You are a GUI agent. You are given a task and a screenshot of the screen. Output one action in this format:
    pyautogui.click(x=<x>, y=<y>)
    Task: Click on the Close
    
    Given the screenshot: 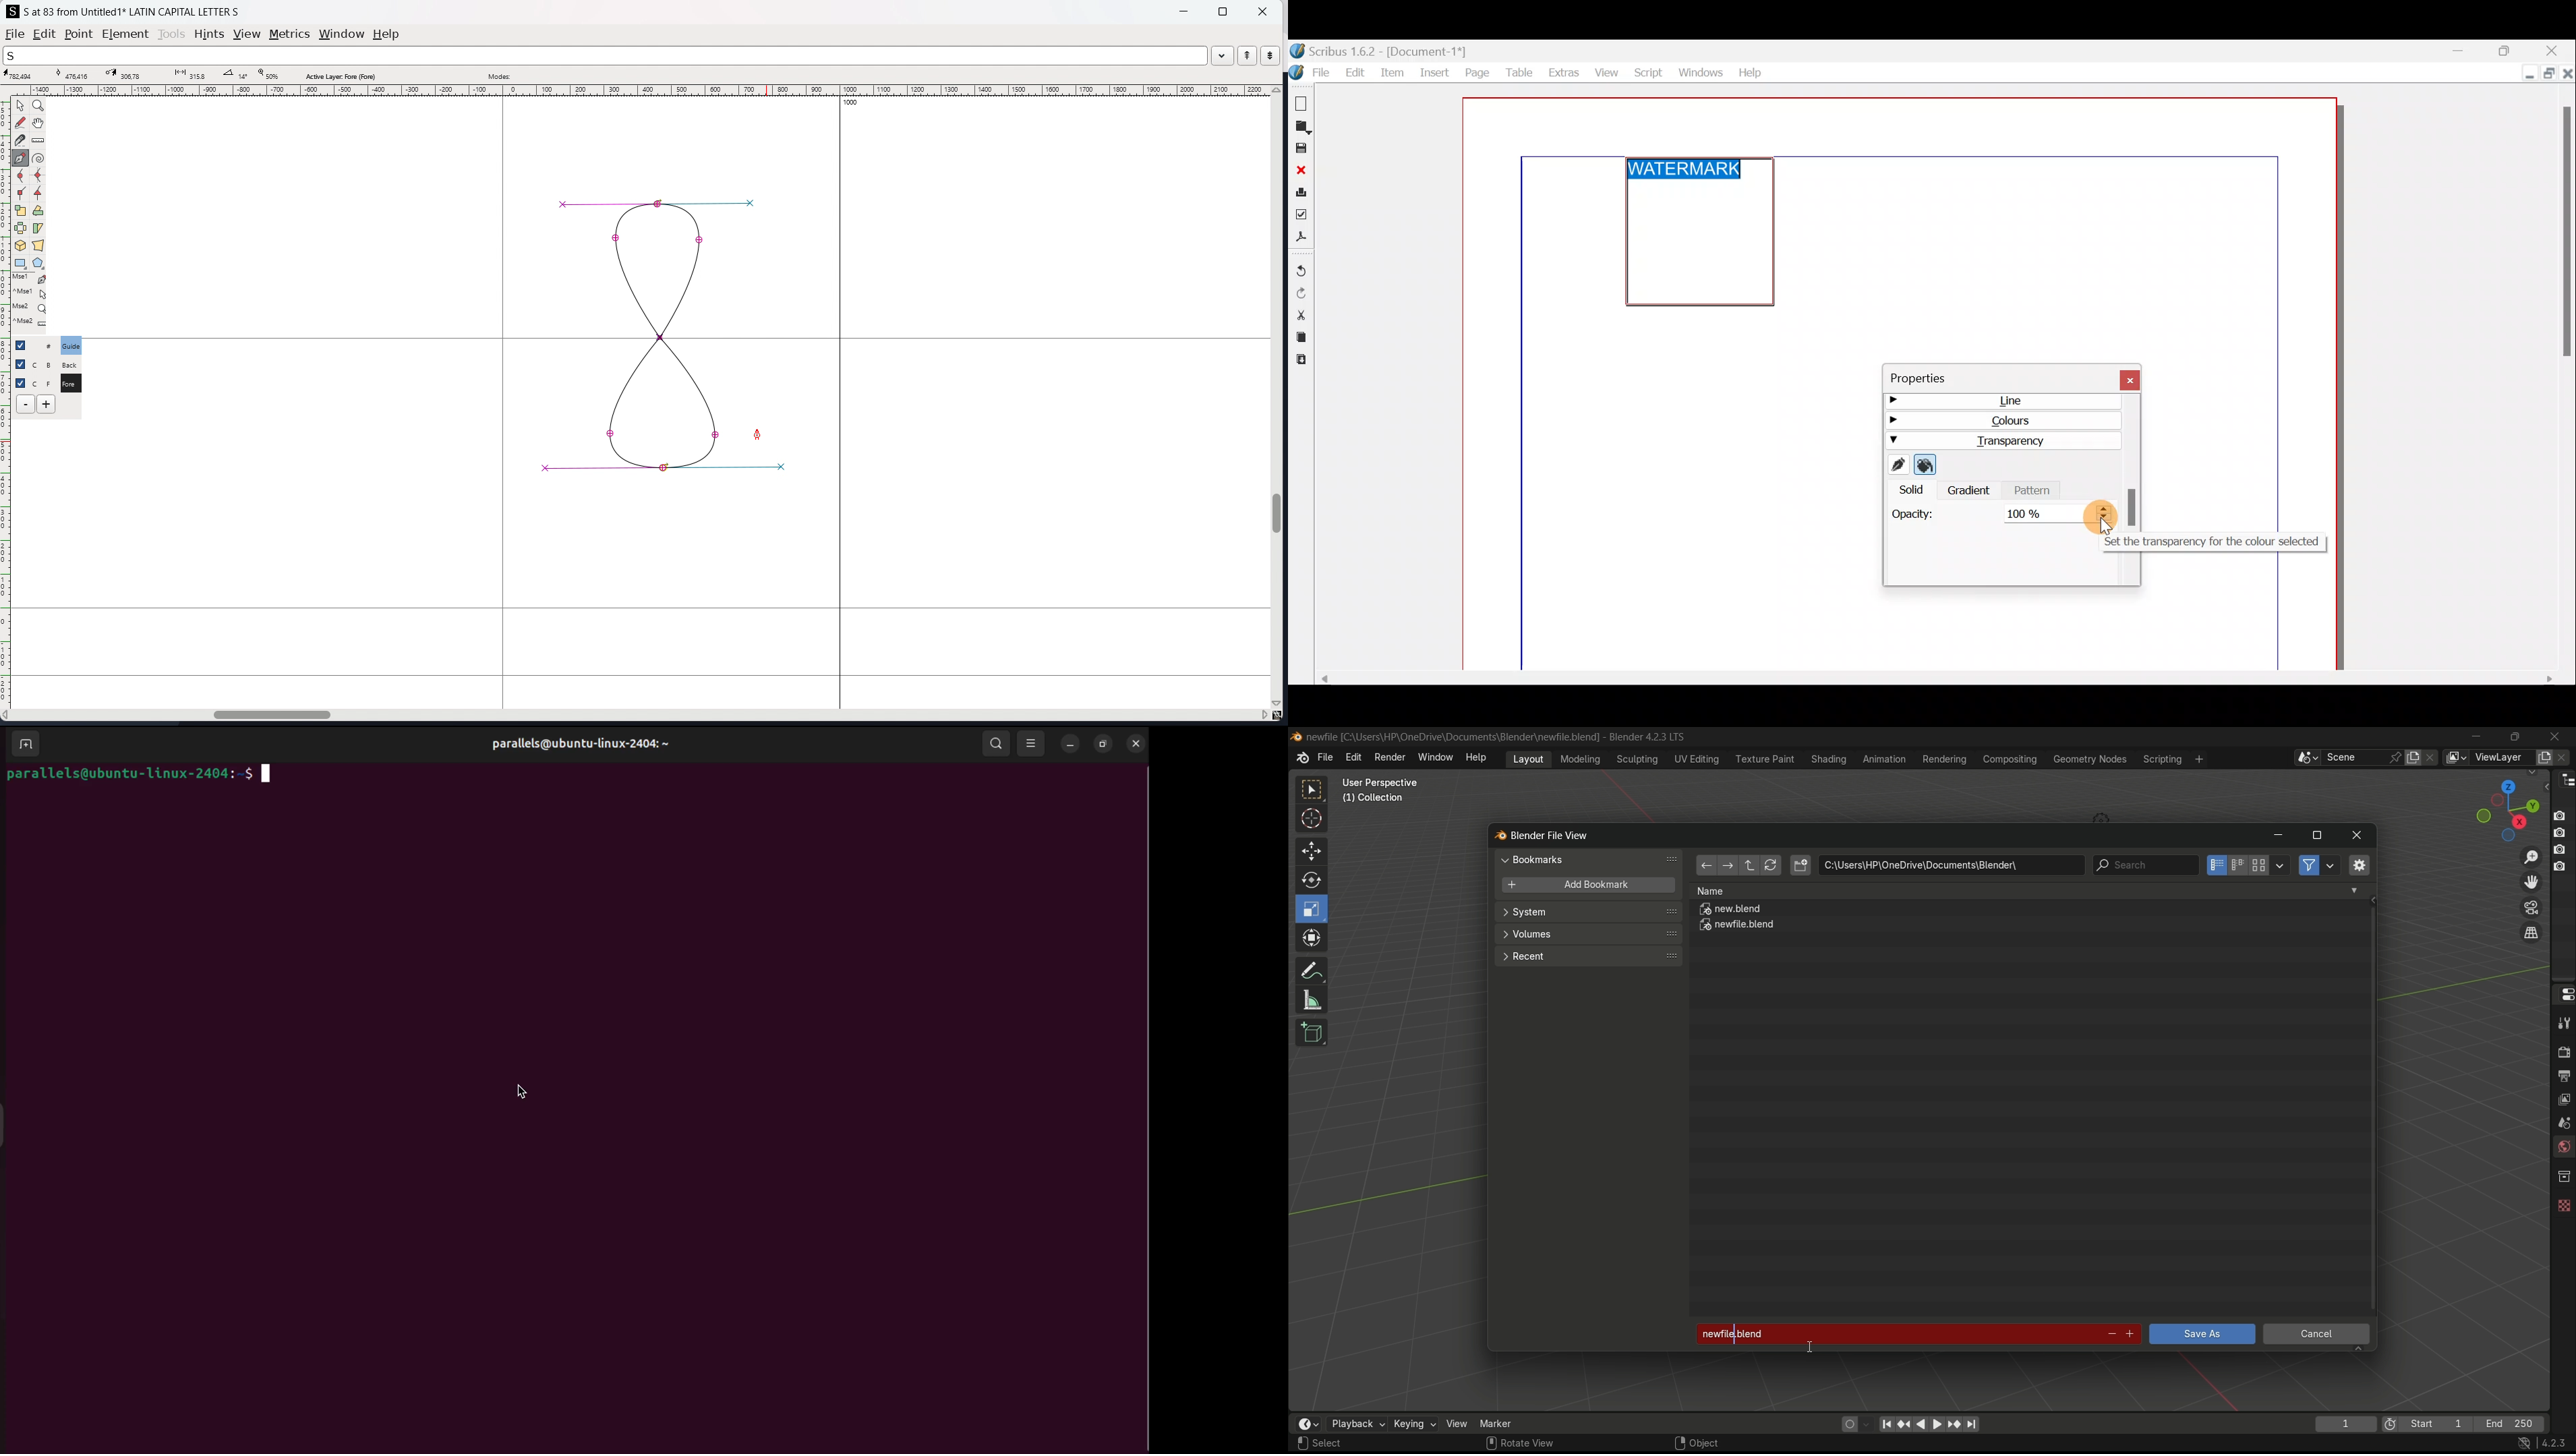 What is the action you would take?
    pyautogui.click(x=2567, y=72)
    